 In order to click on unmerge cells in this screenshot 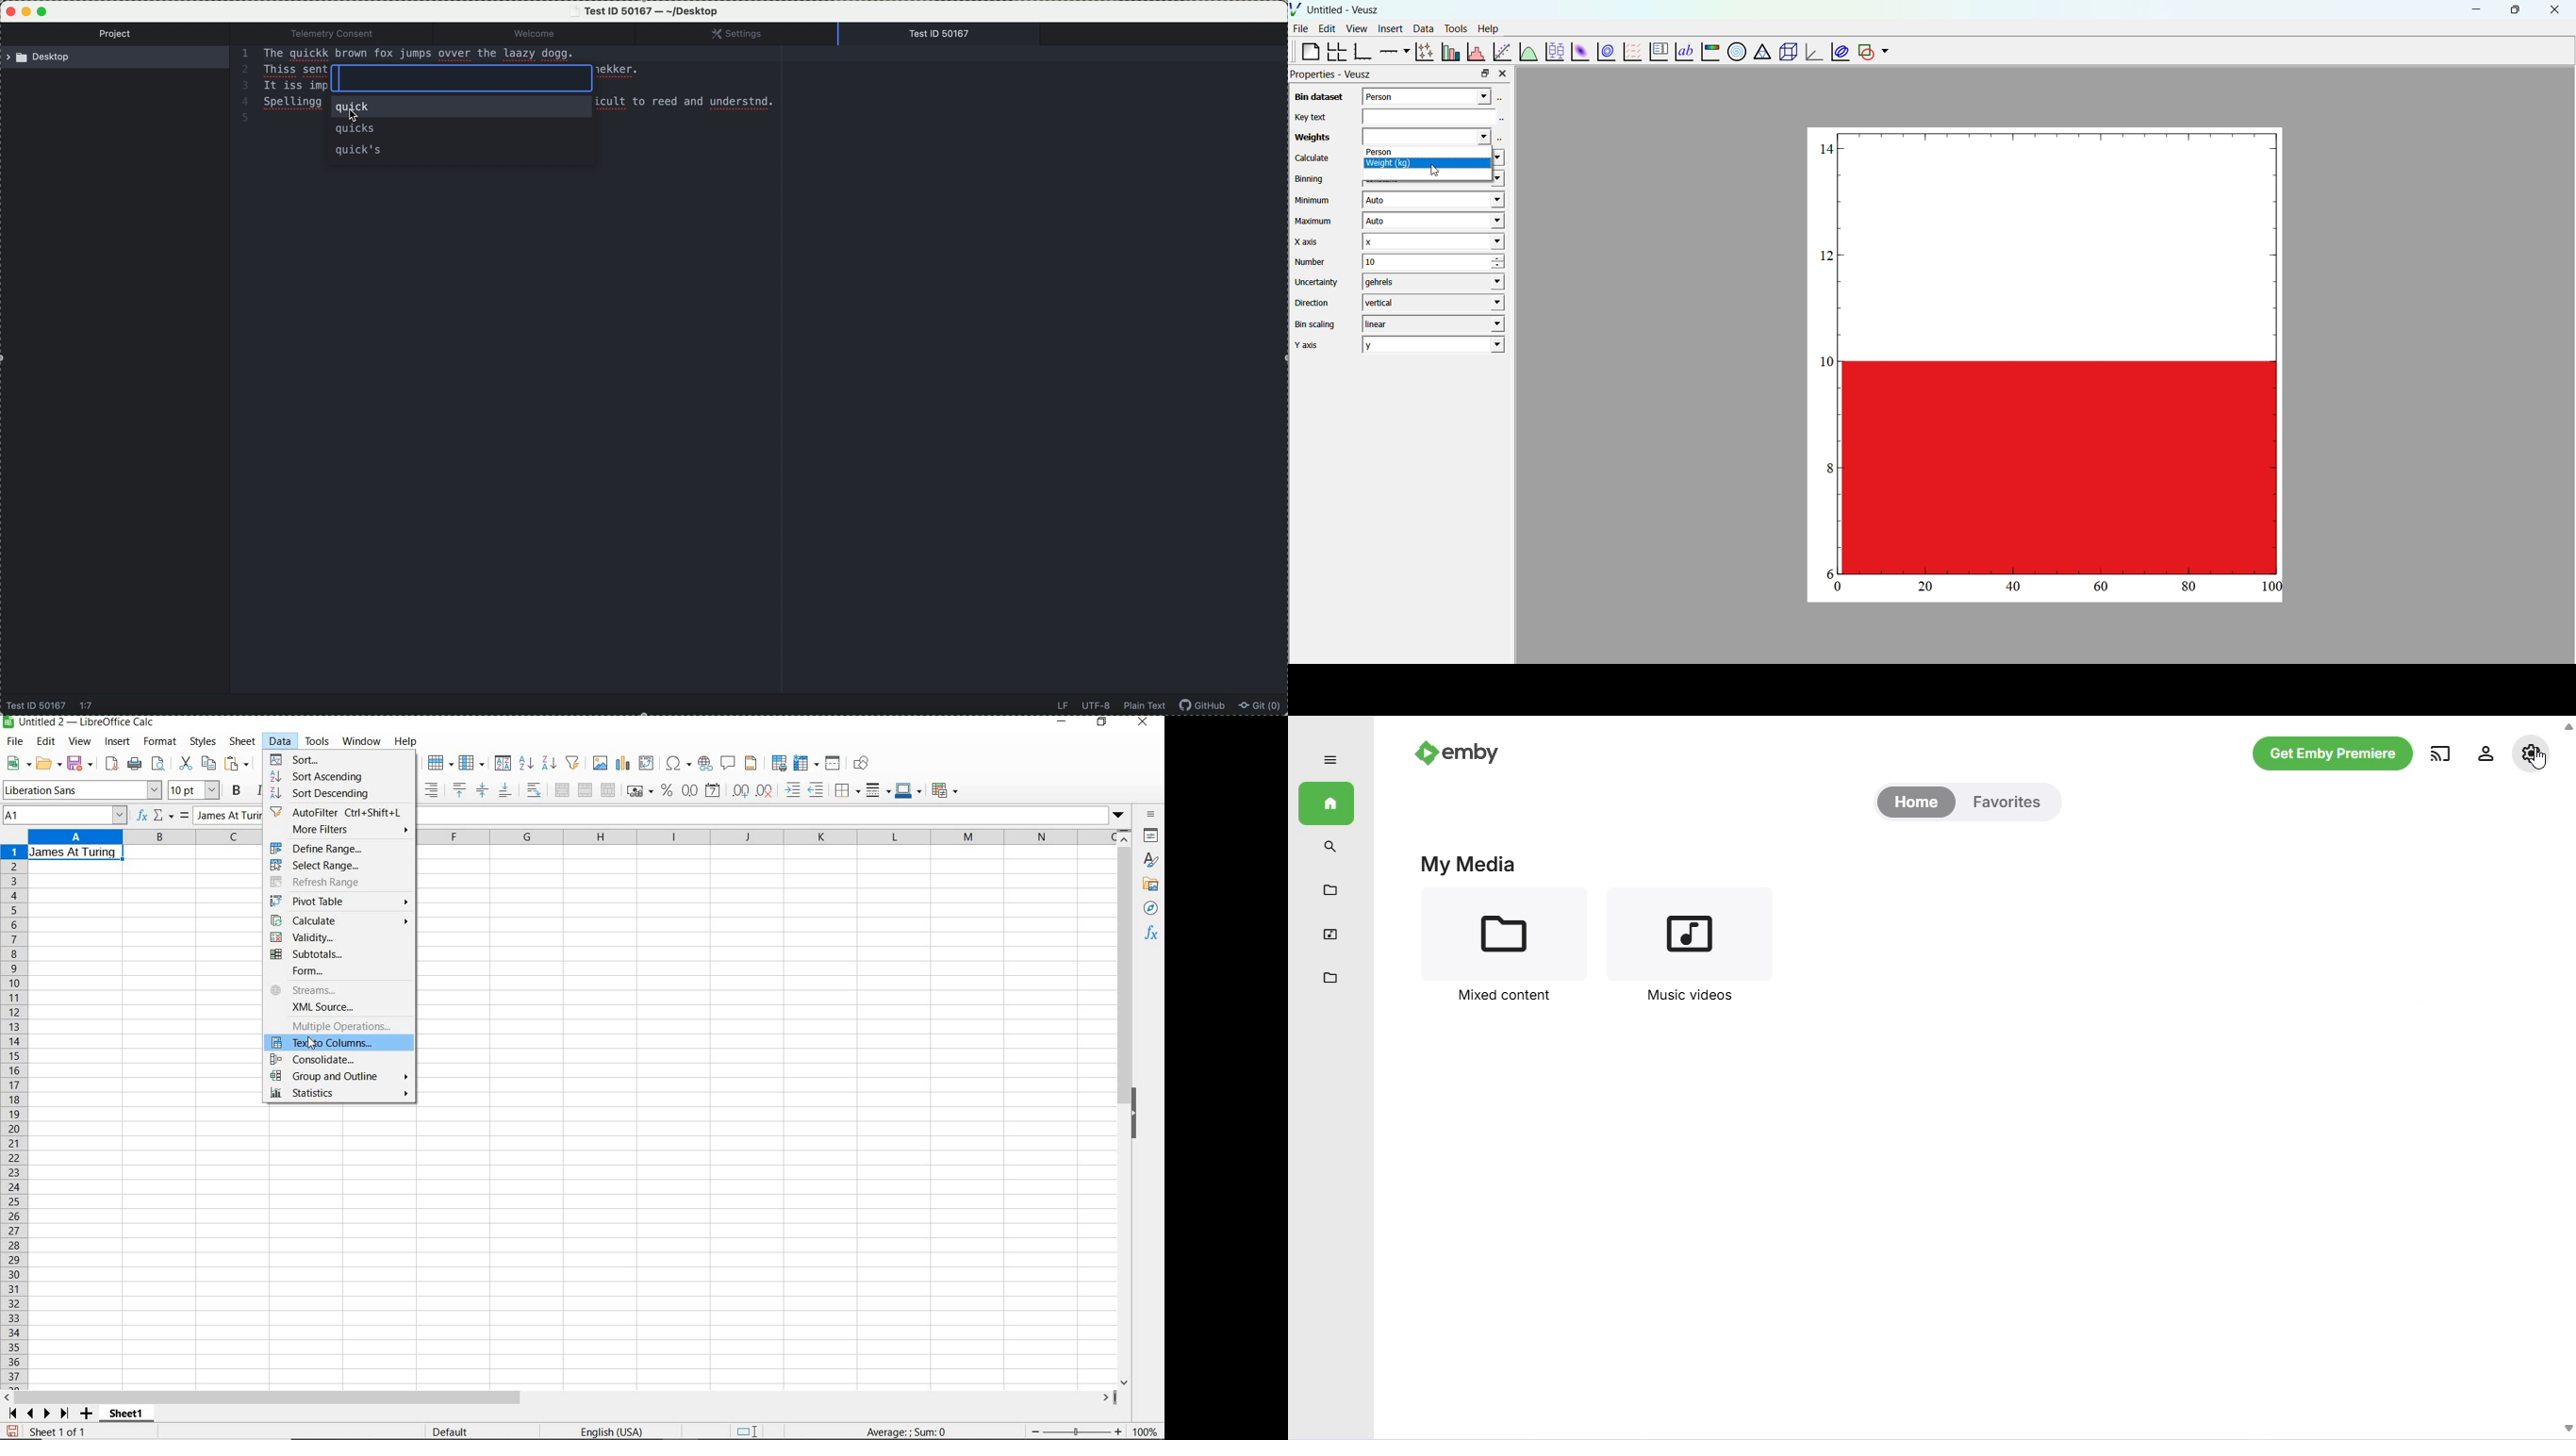, I will do `click(609, 789)`.